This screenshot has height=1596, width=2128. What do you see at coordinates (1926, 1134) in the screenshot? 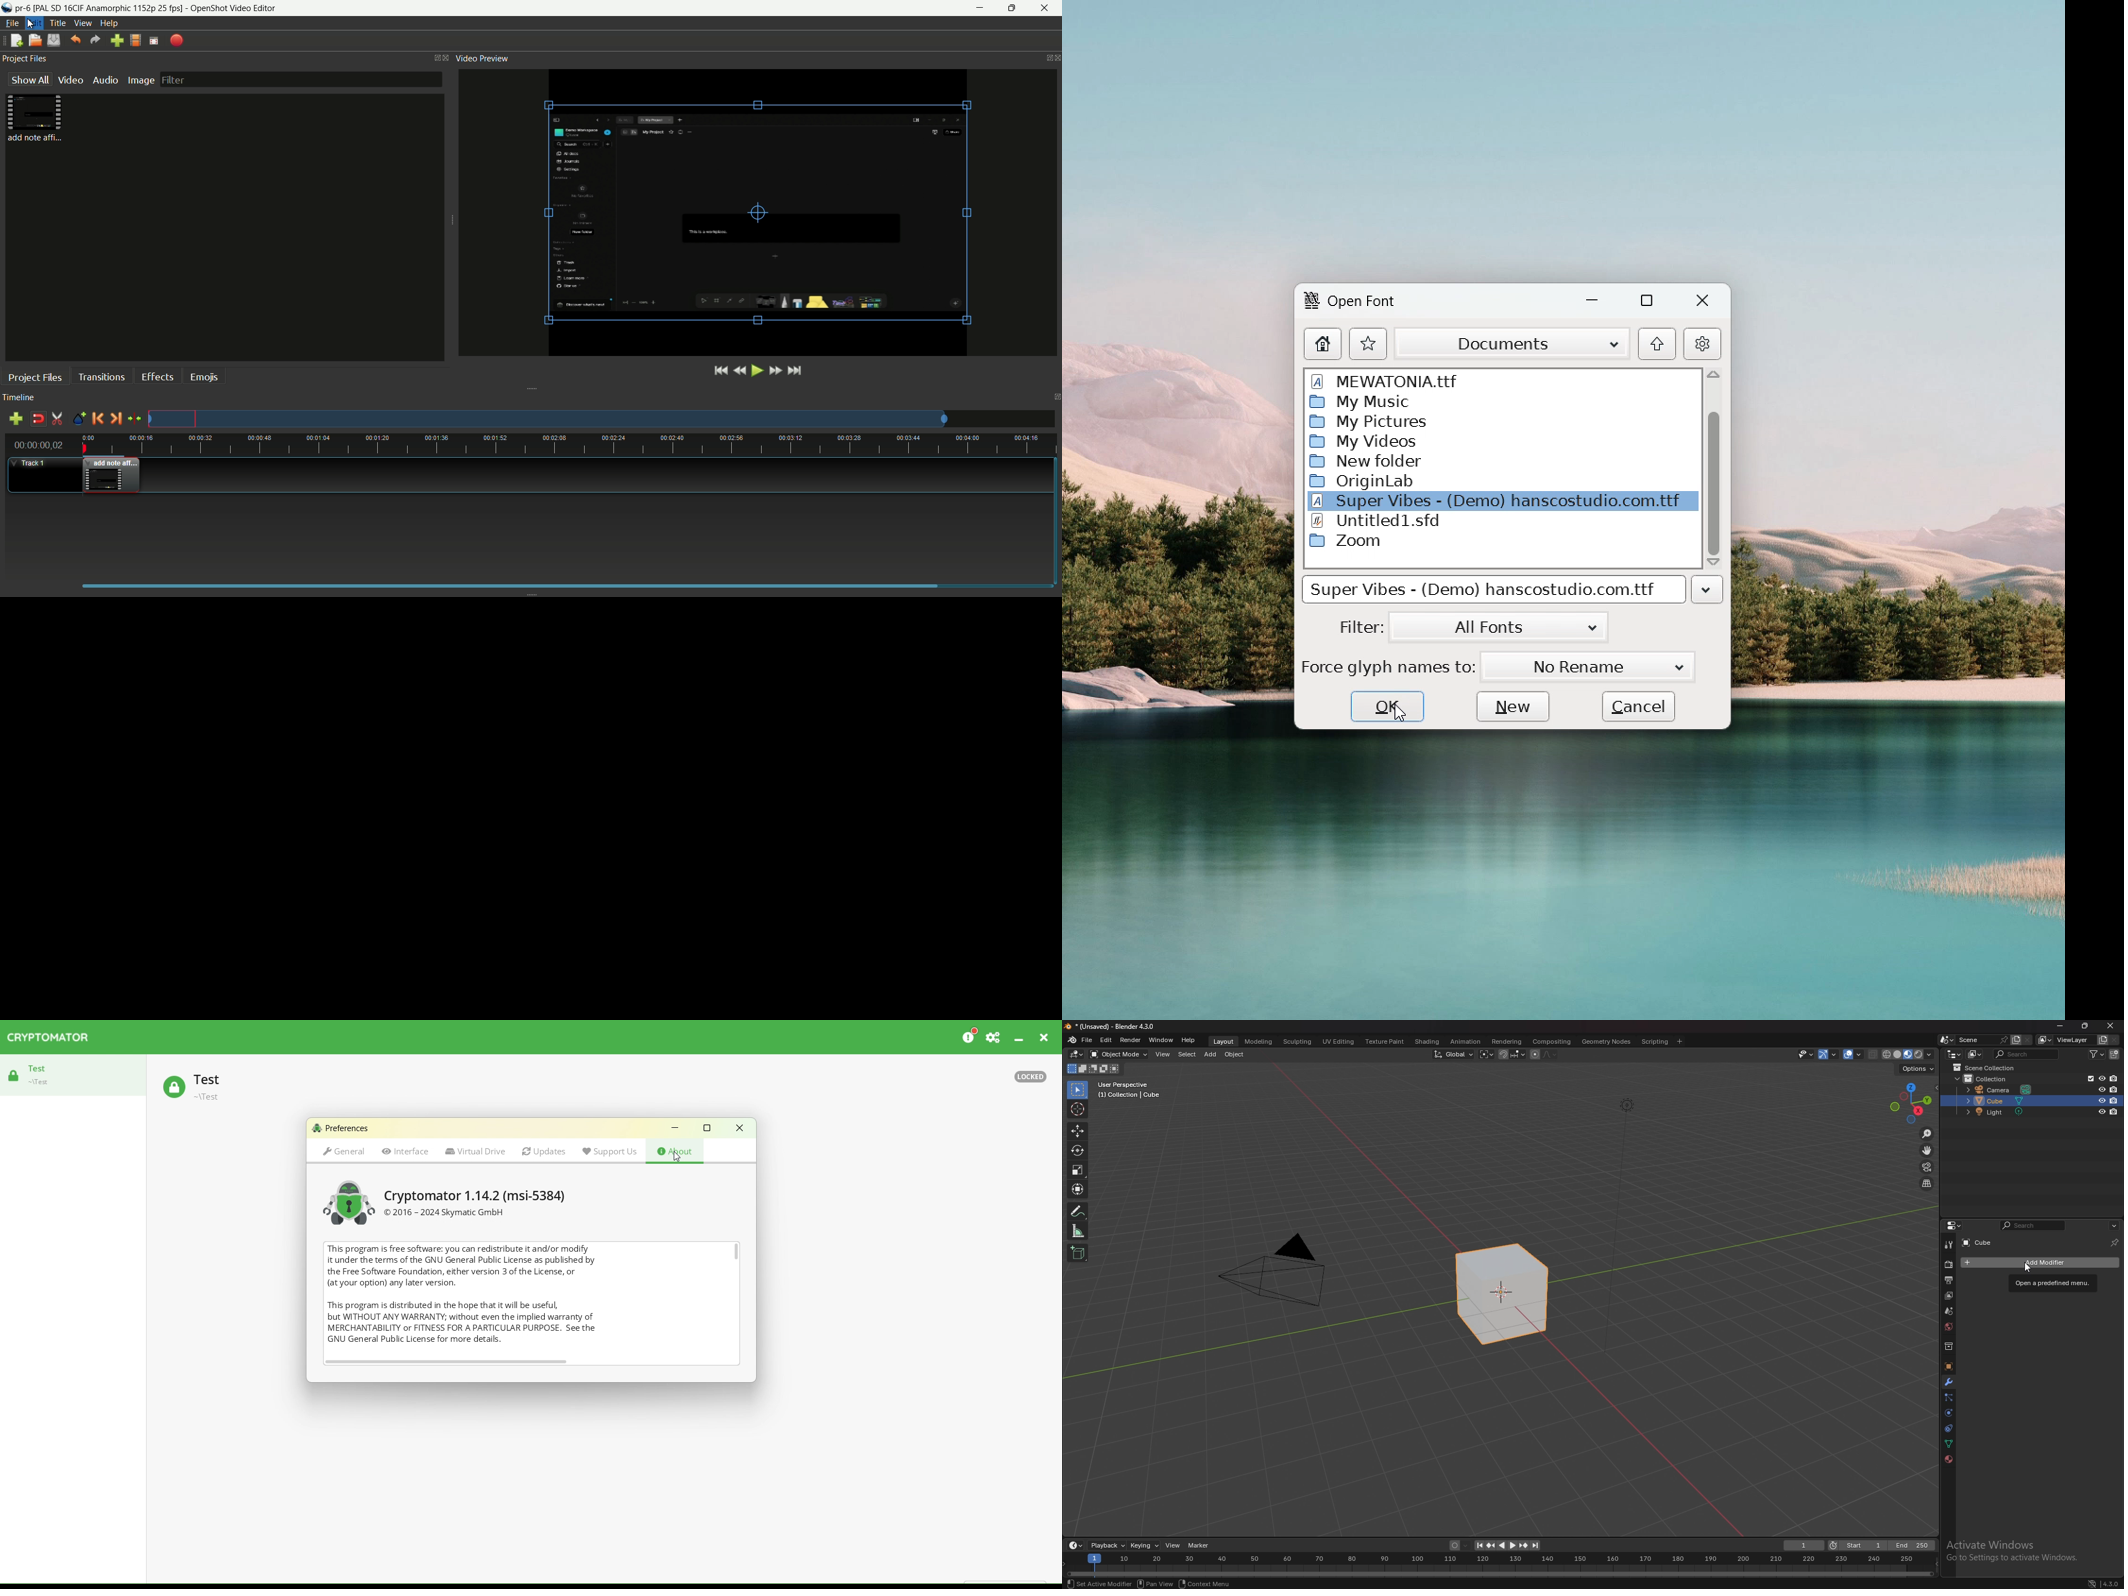
I see `zoom` at bounding box center [1926, 1134].